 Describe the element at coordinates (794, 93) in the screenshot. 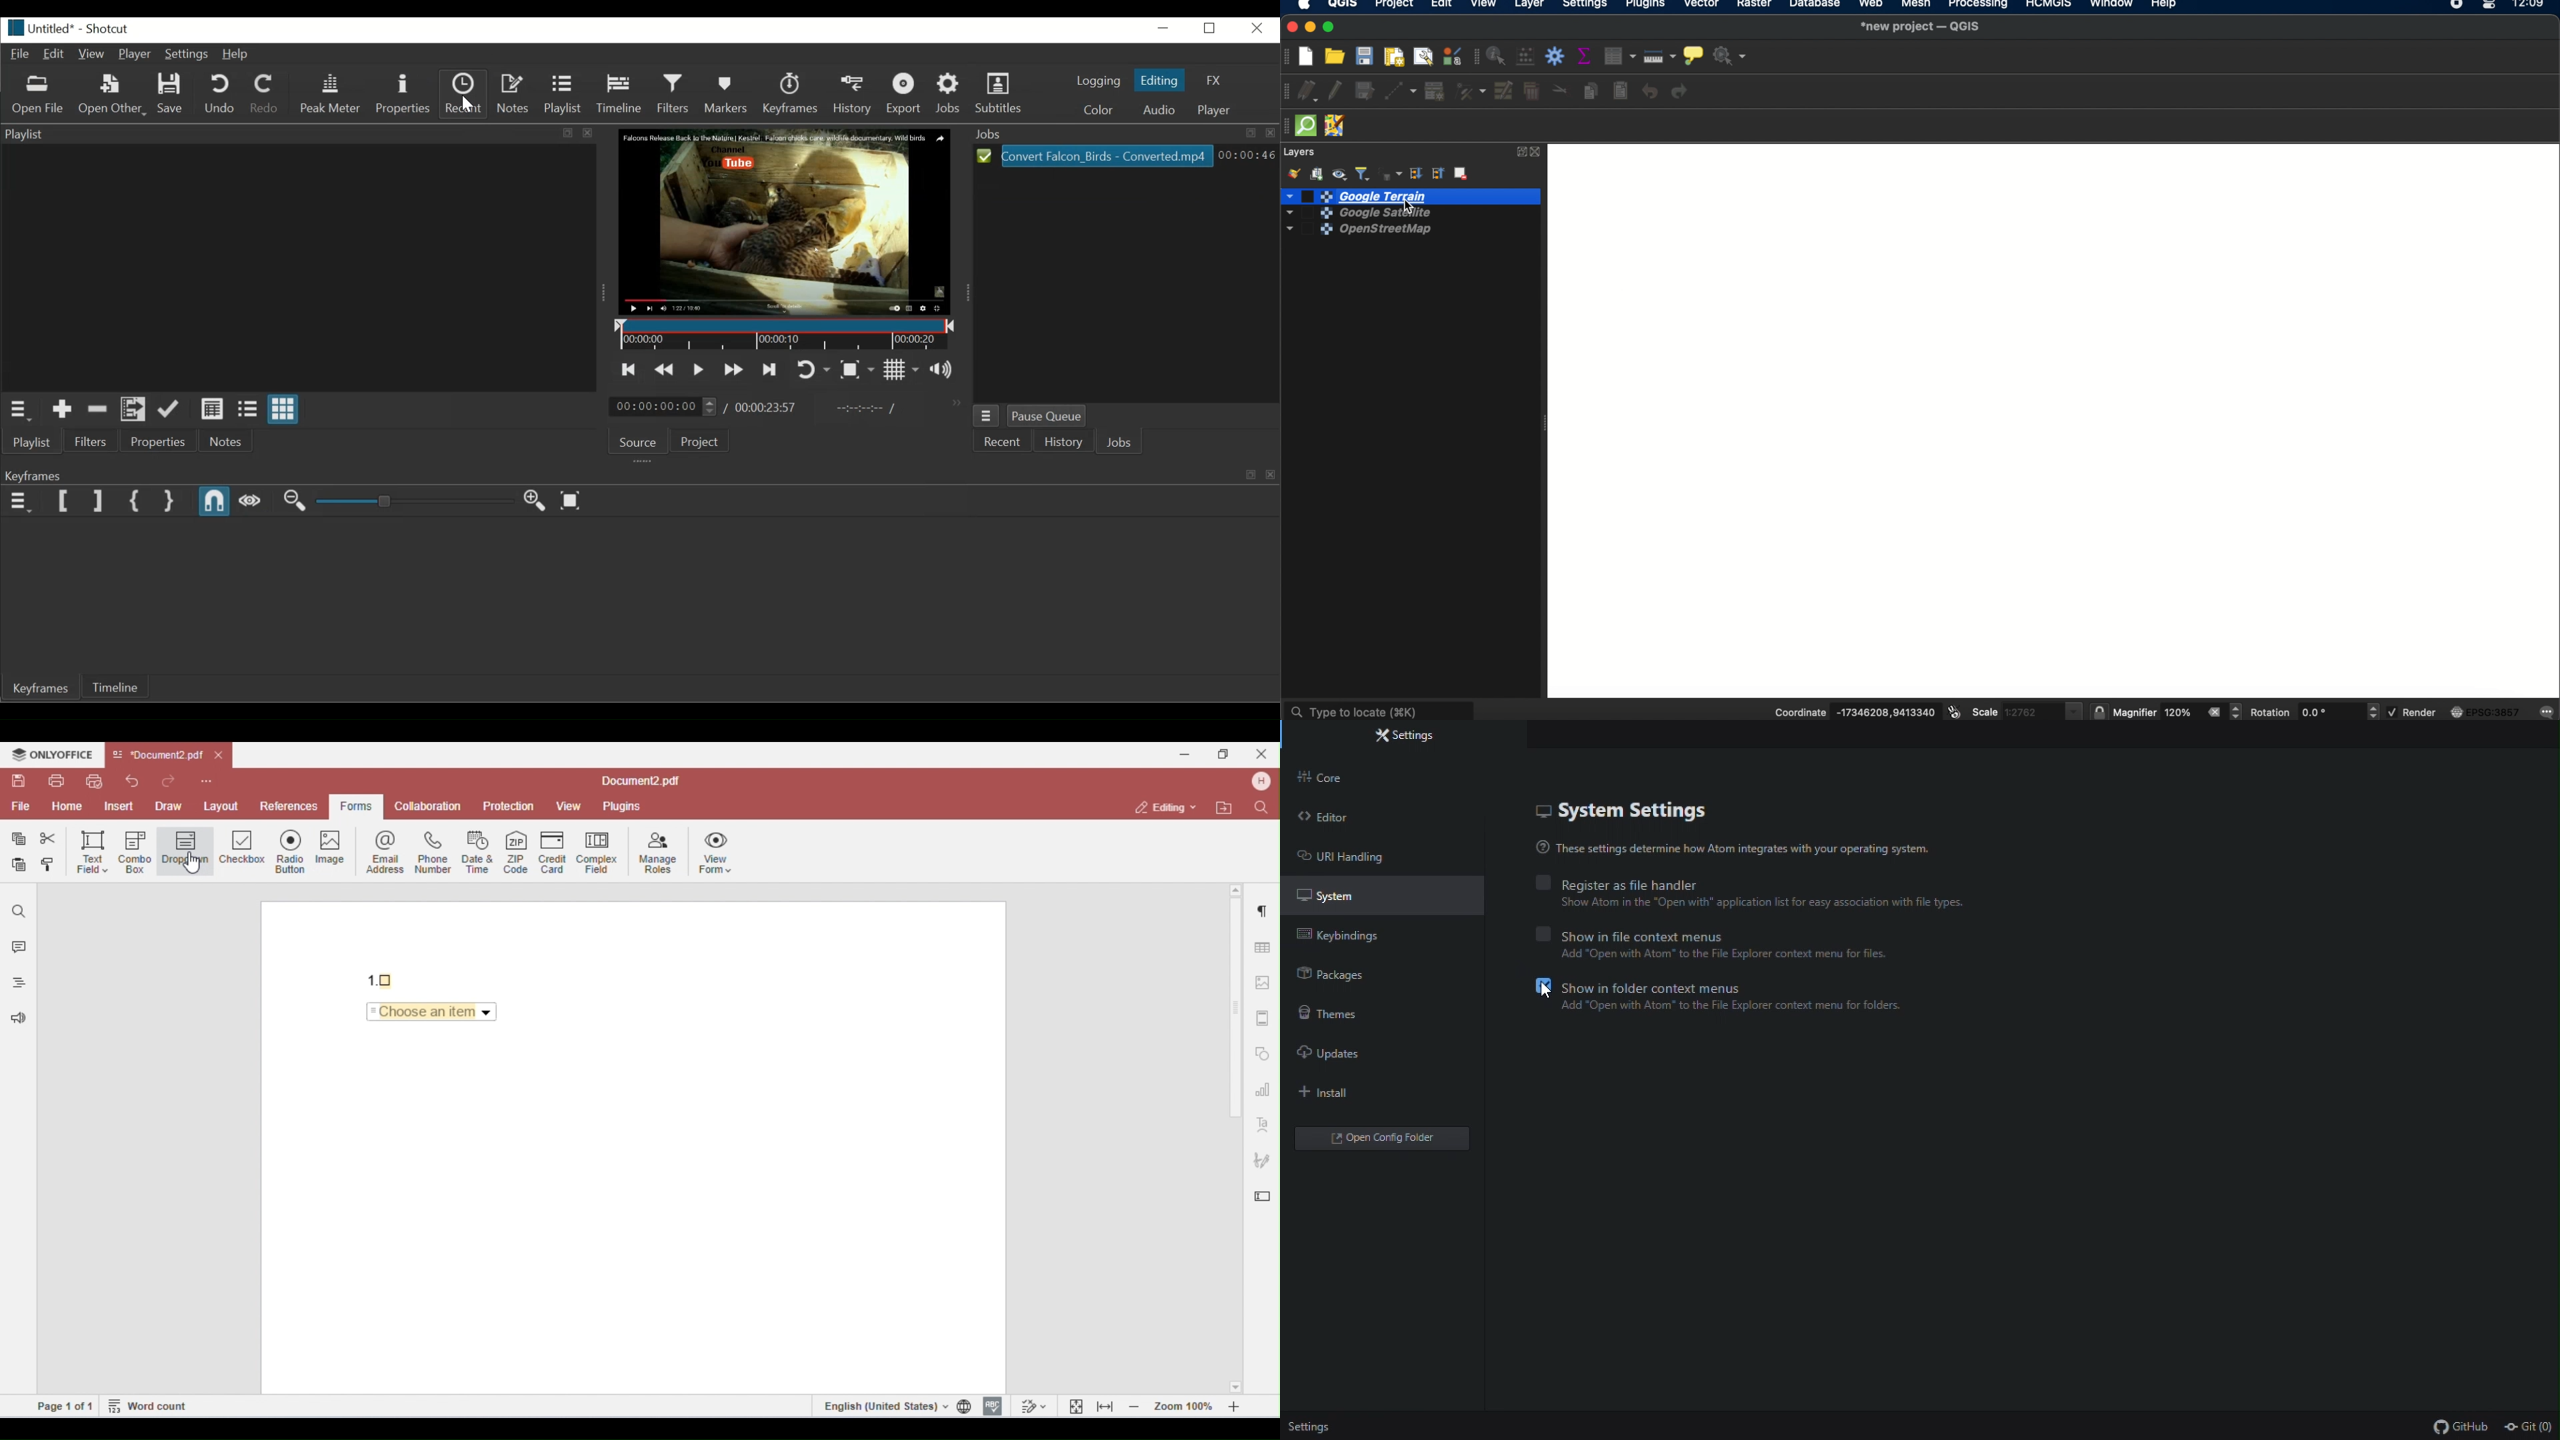

I see `Keyframes` at that location.